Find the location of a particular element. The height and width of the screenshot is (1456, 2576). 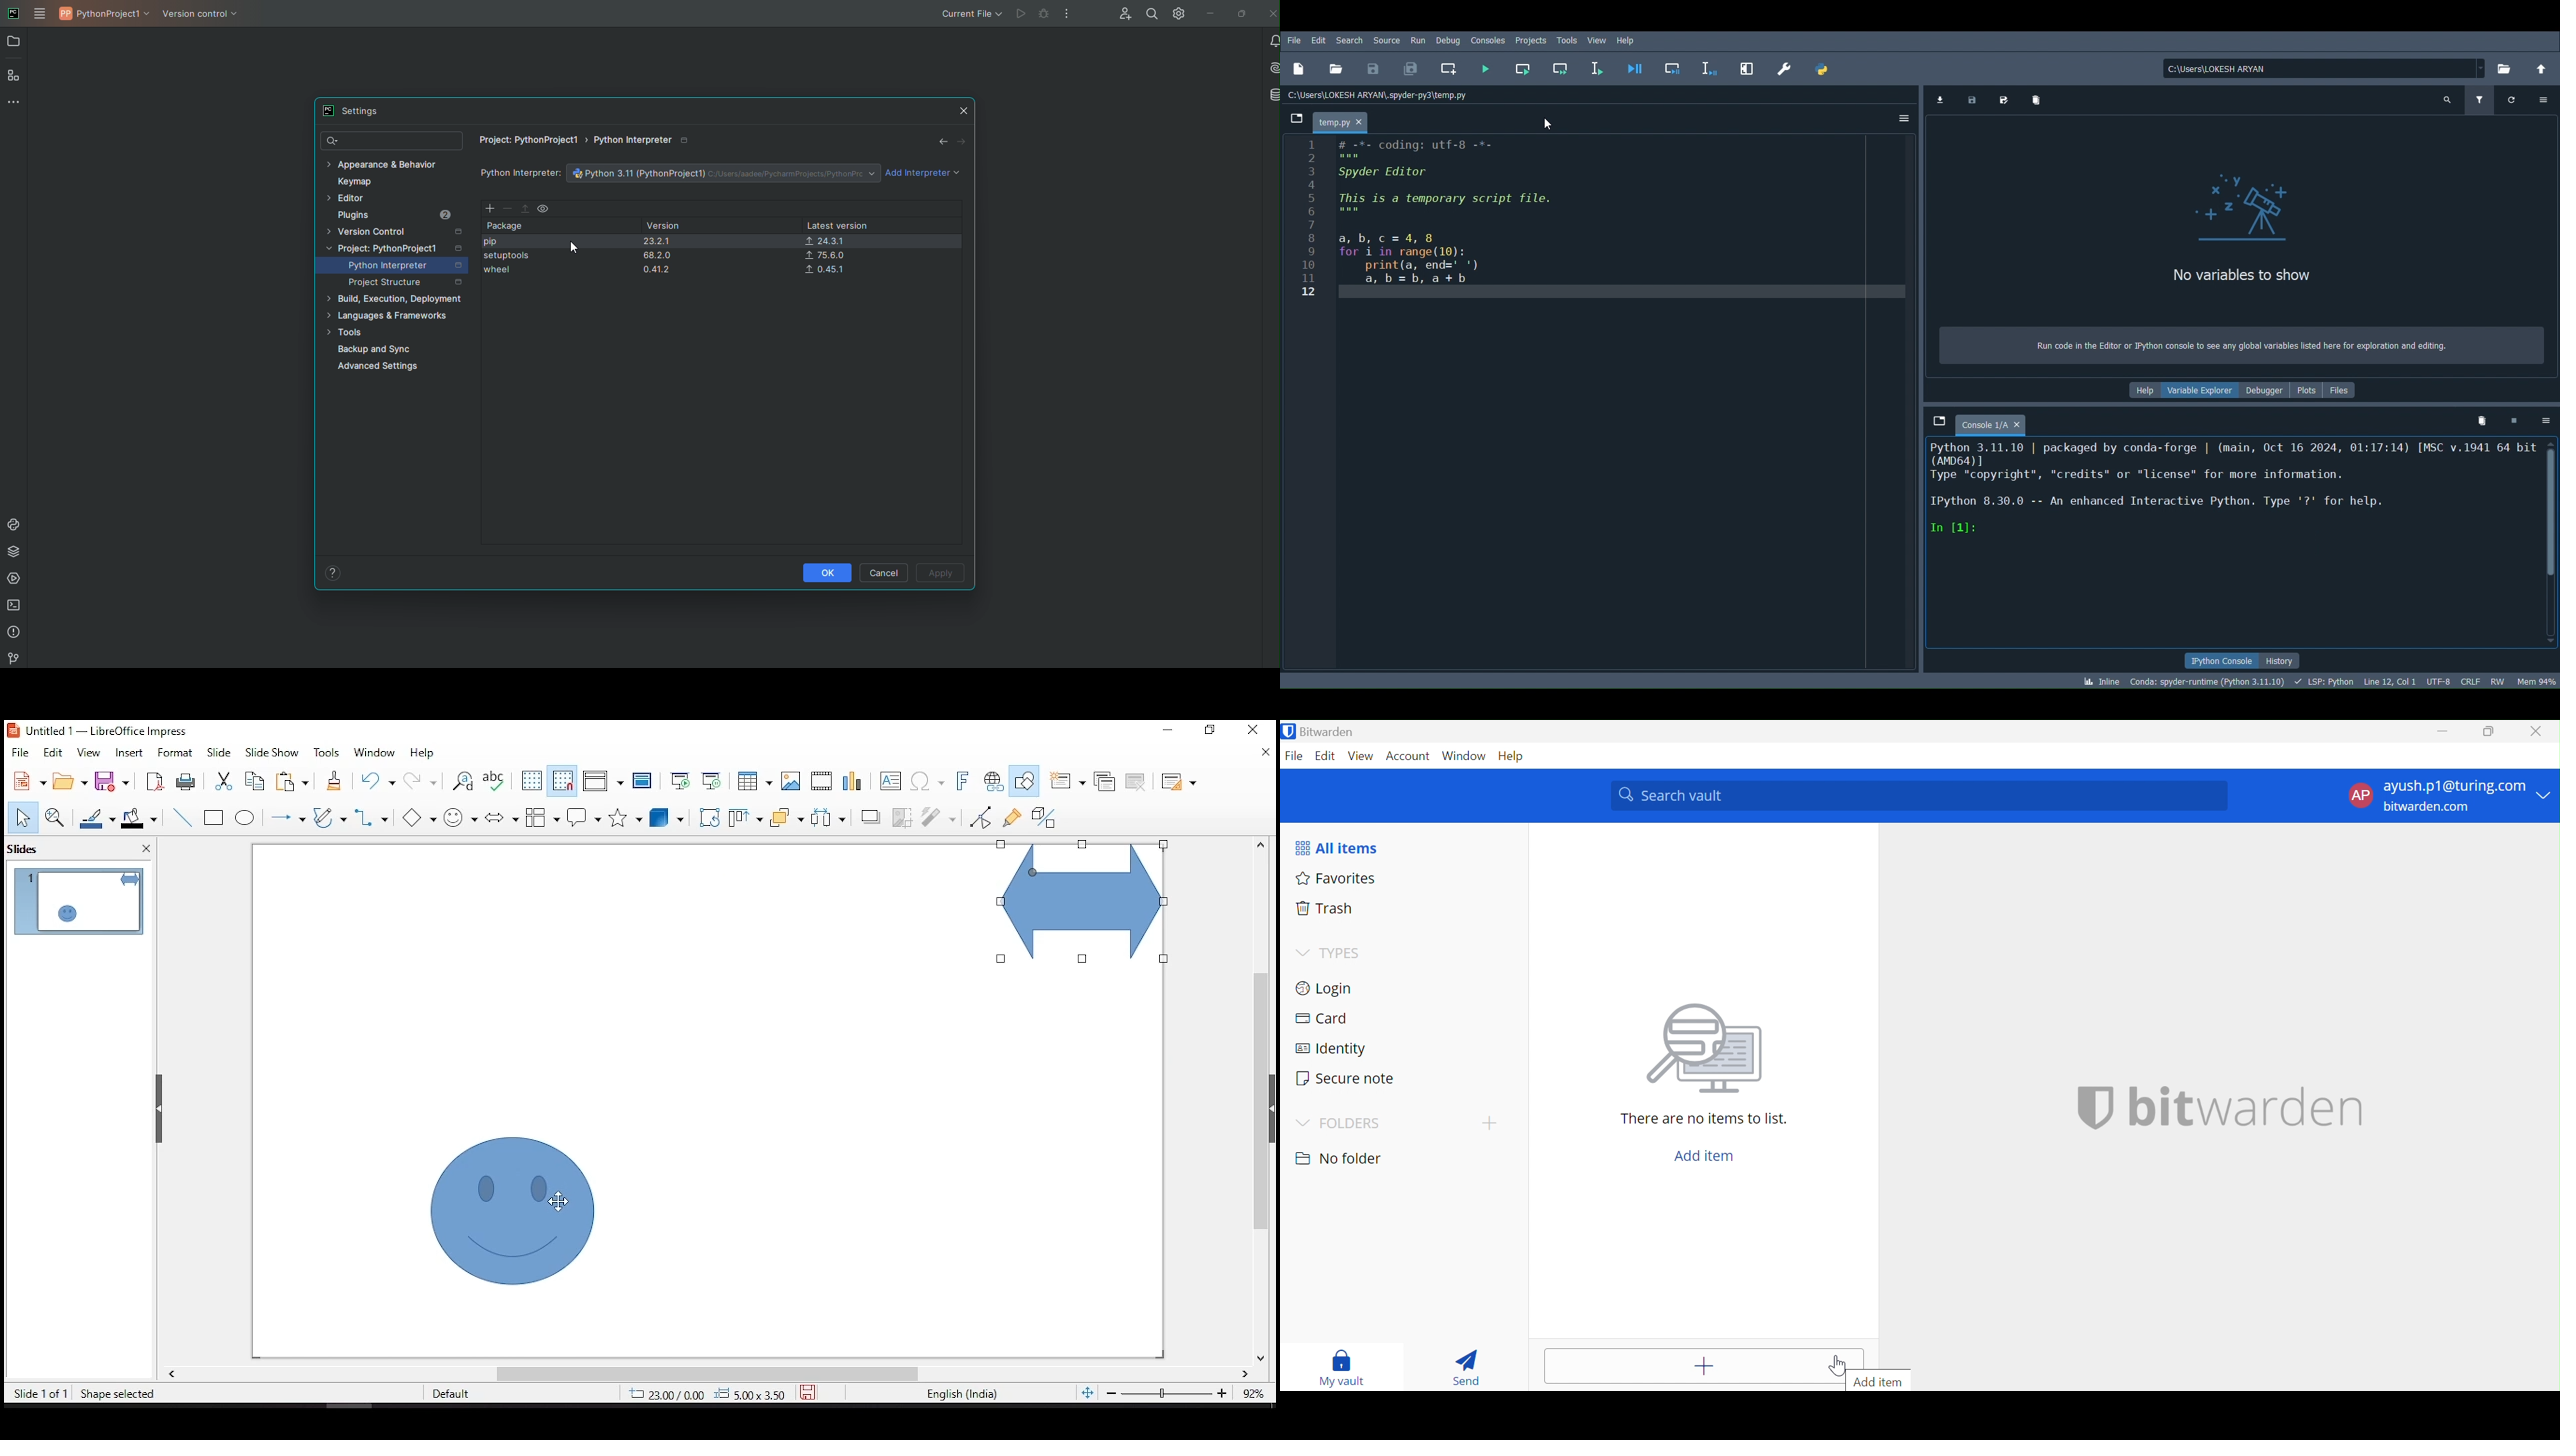

save is located at coordinates (808, 1390).